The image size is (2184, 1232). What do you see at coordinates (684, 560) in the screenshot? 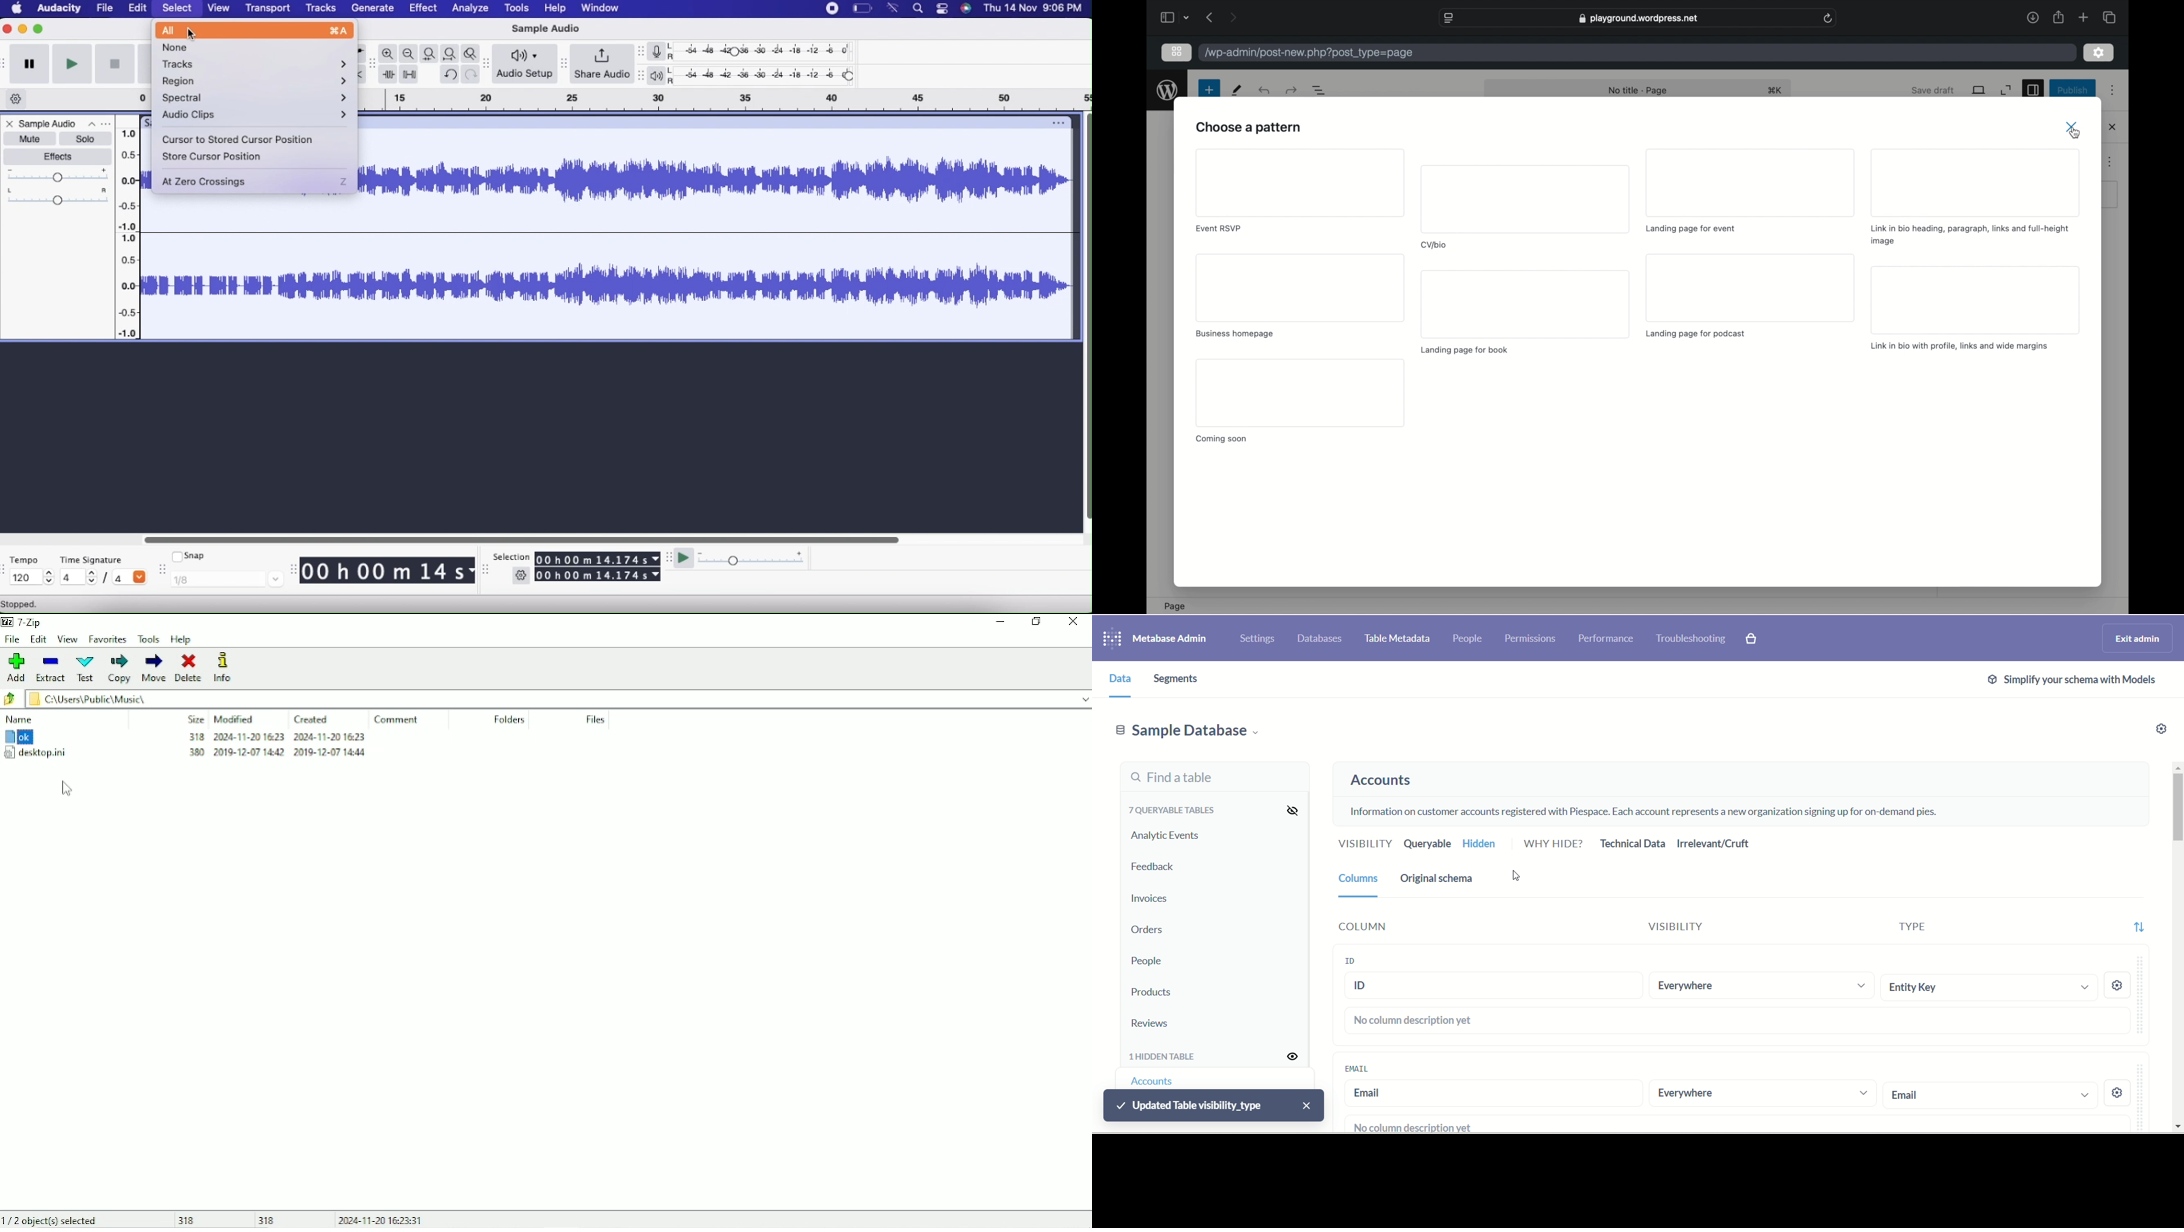
I see `Play at speed` at bounding box center [684, 560].